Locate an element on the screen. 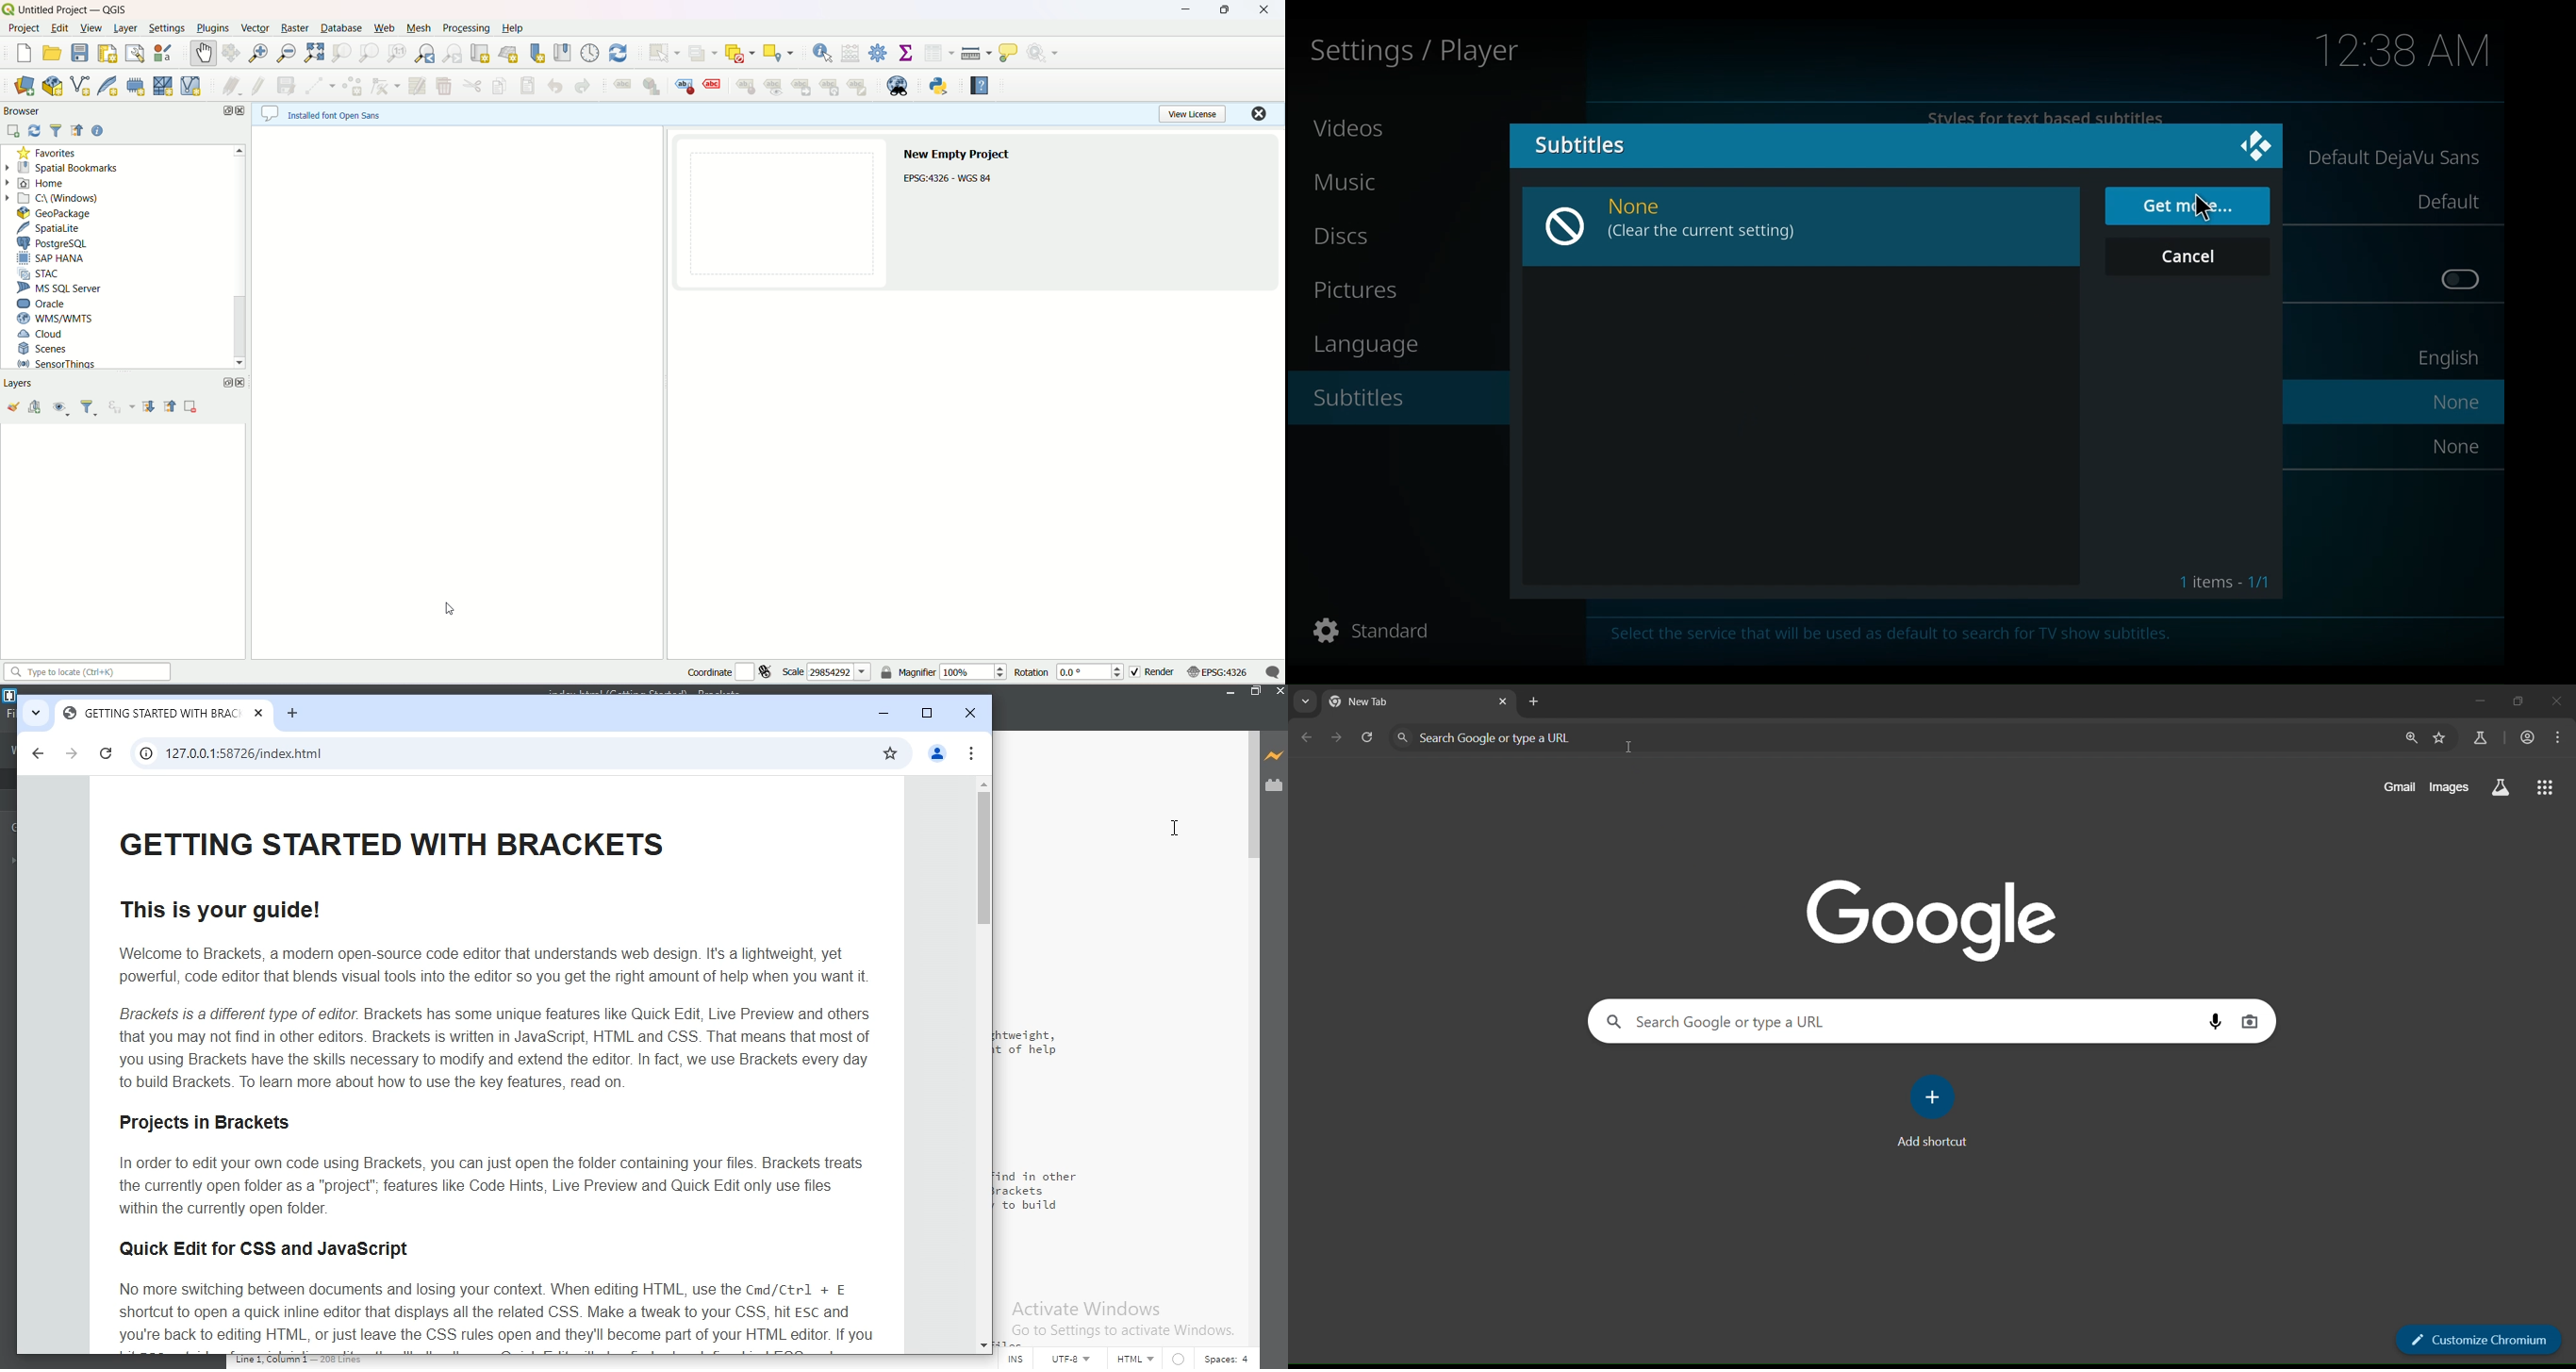 Image resolution: width=2576 pixels, height=1372 pixels. close is located at coordinates (1257, 114).